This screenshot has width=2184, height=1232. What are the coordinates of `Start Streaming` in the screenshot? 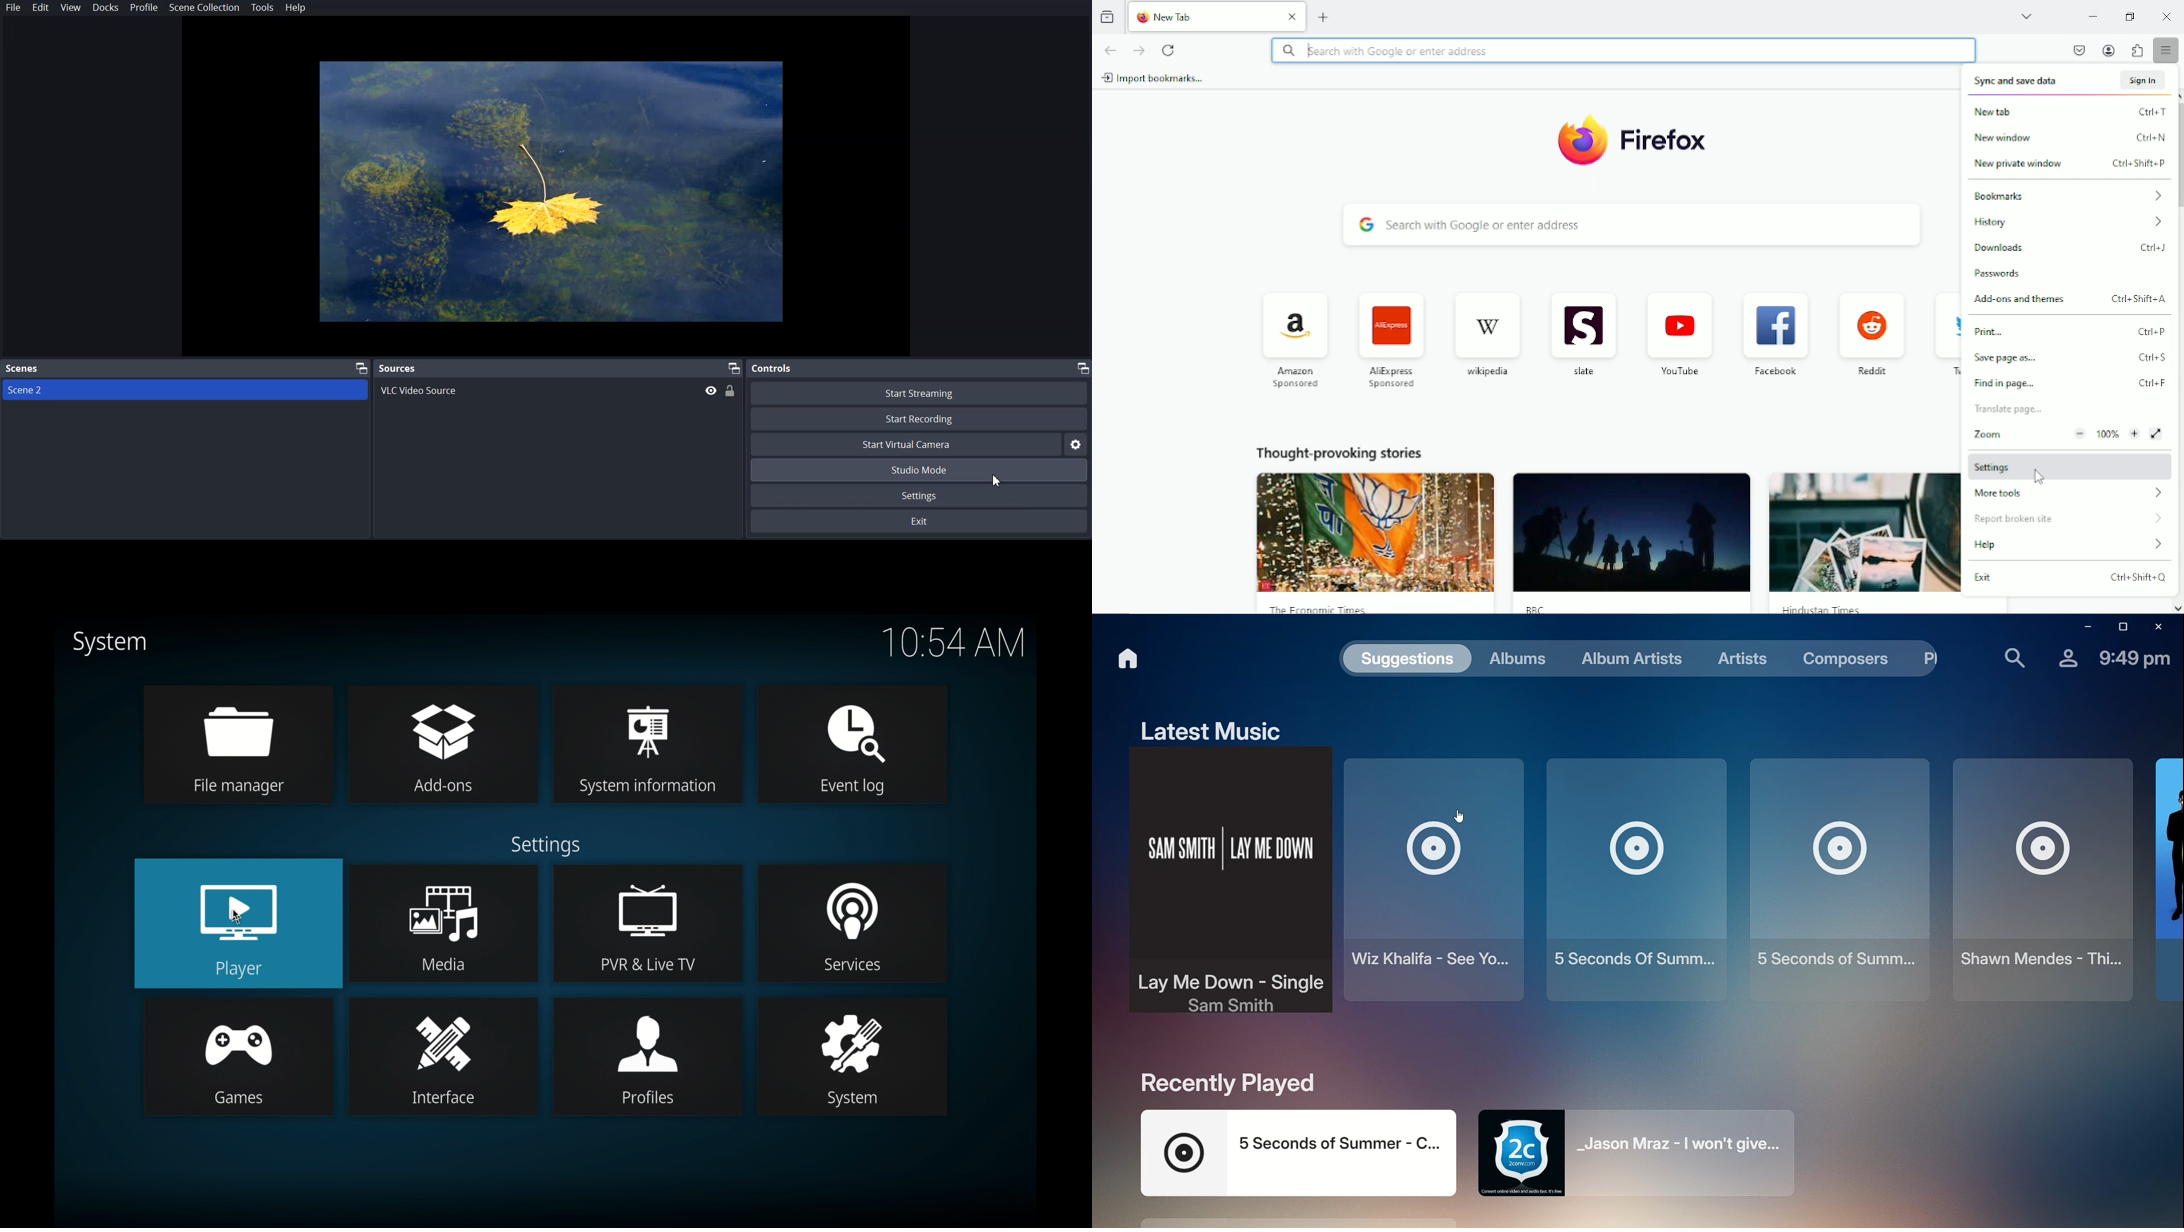 It's located at (919, 394).